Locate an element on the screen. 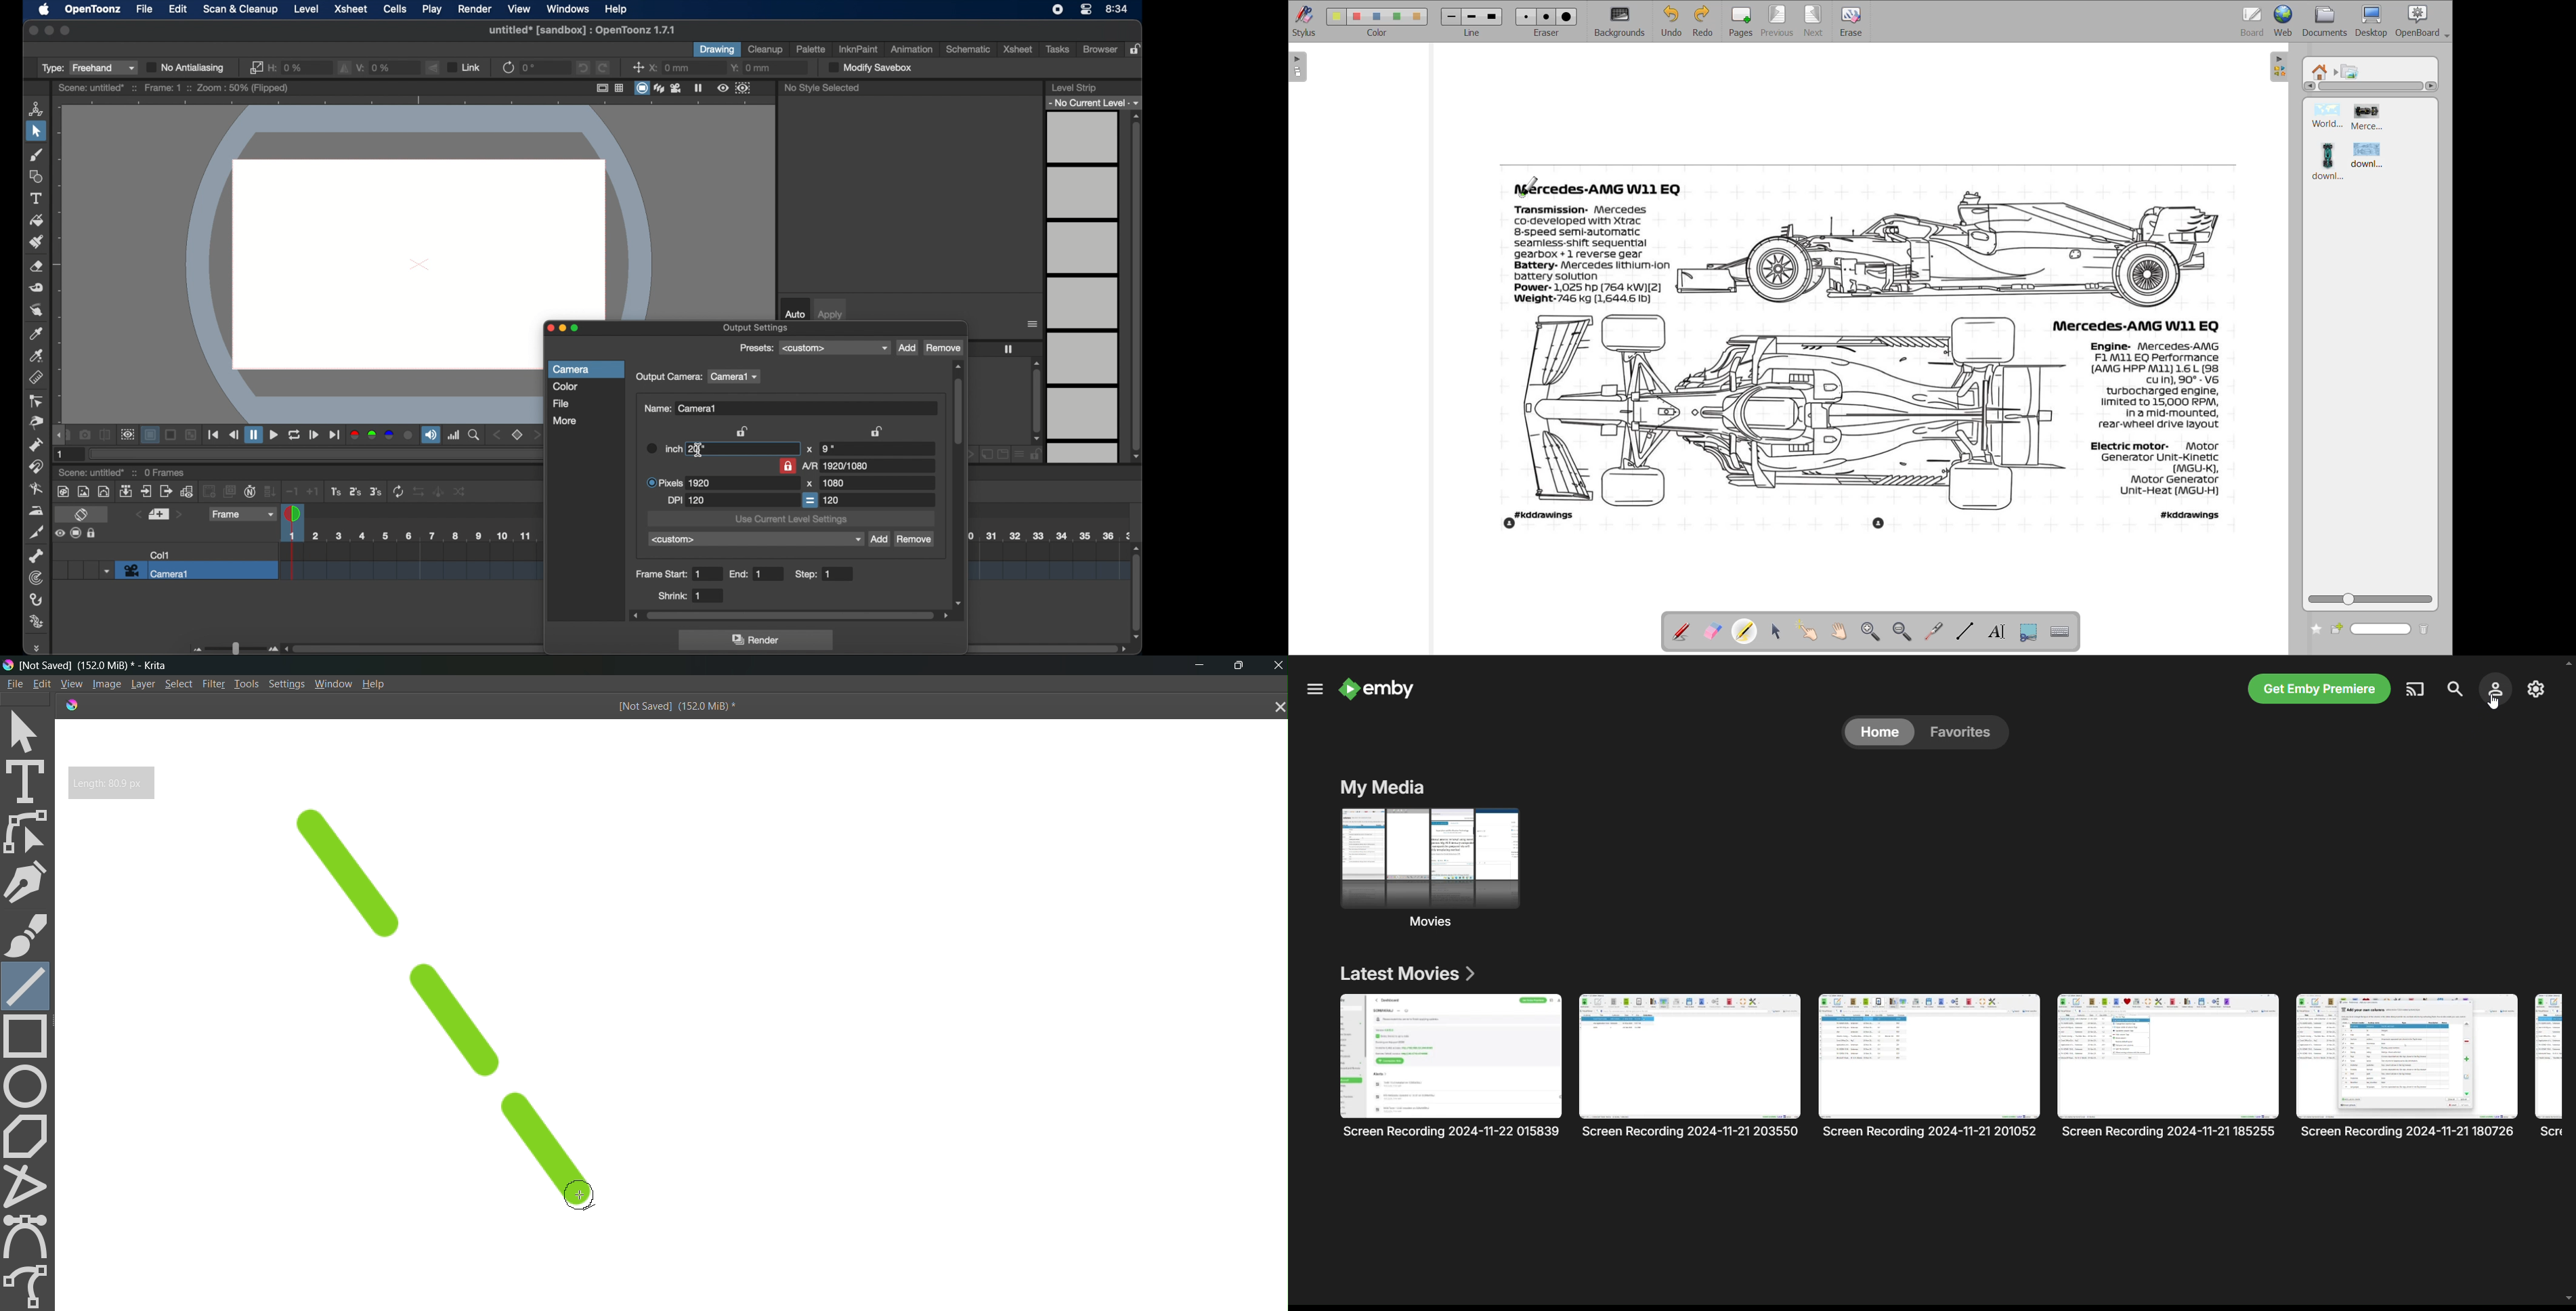 Image resolution: width=2576 pixels, height=1316 pixels. interact with items is located at coordinates (1811, 632).